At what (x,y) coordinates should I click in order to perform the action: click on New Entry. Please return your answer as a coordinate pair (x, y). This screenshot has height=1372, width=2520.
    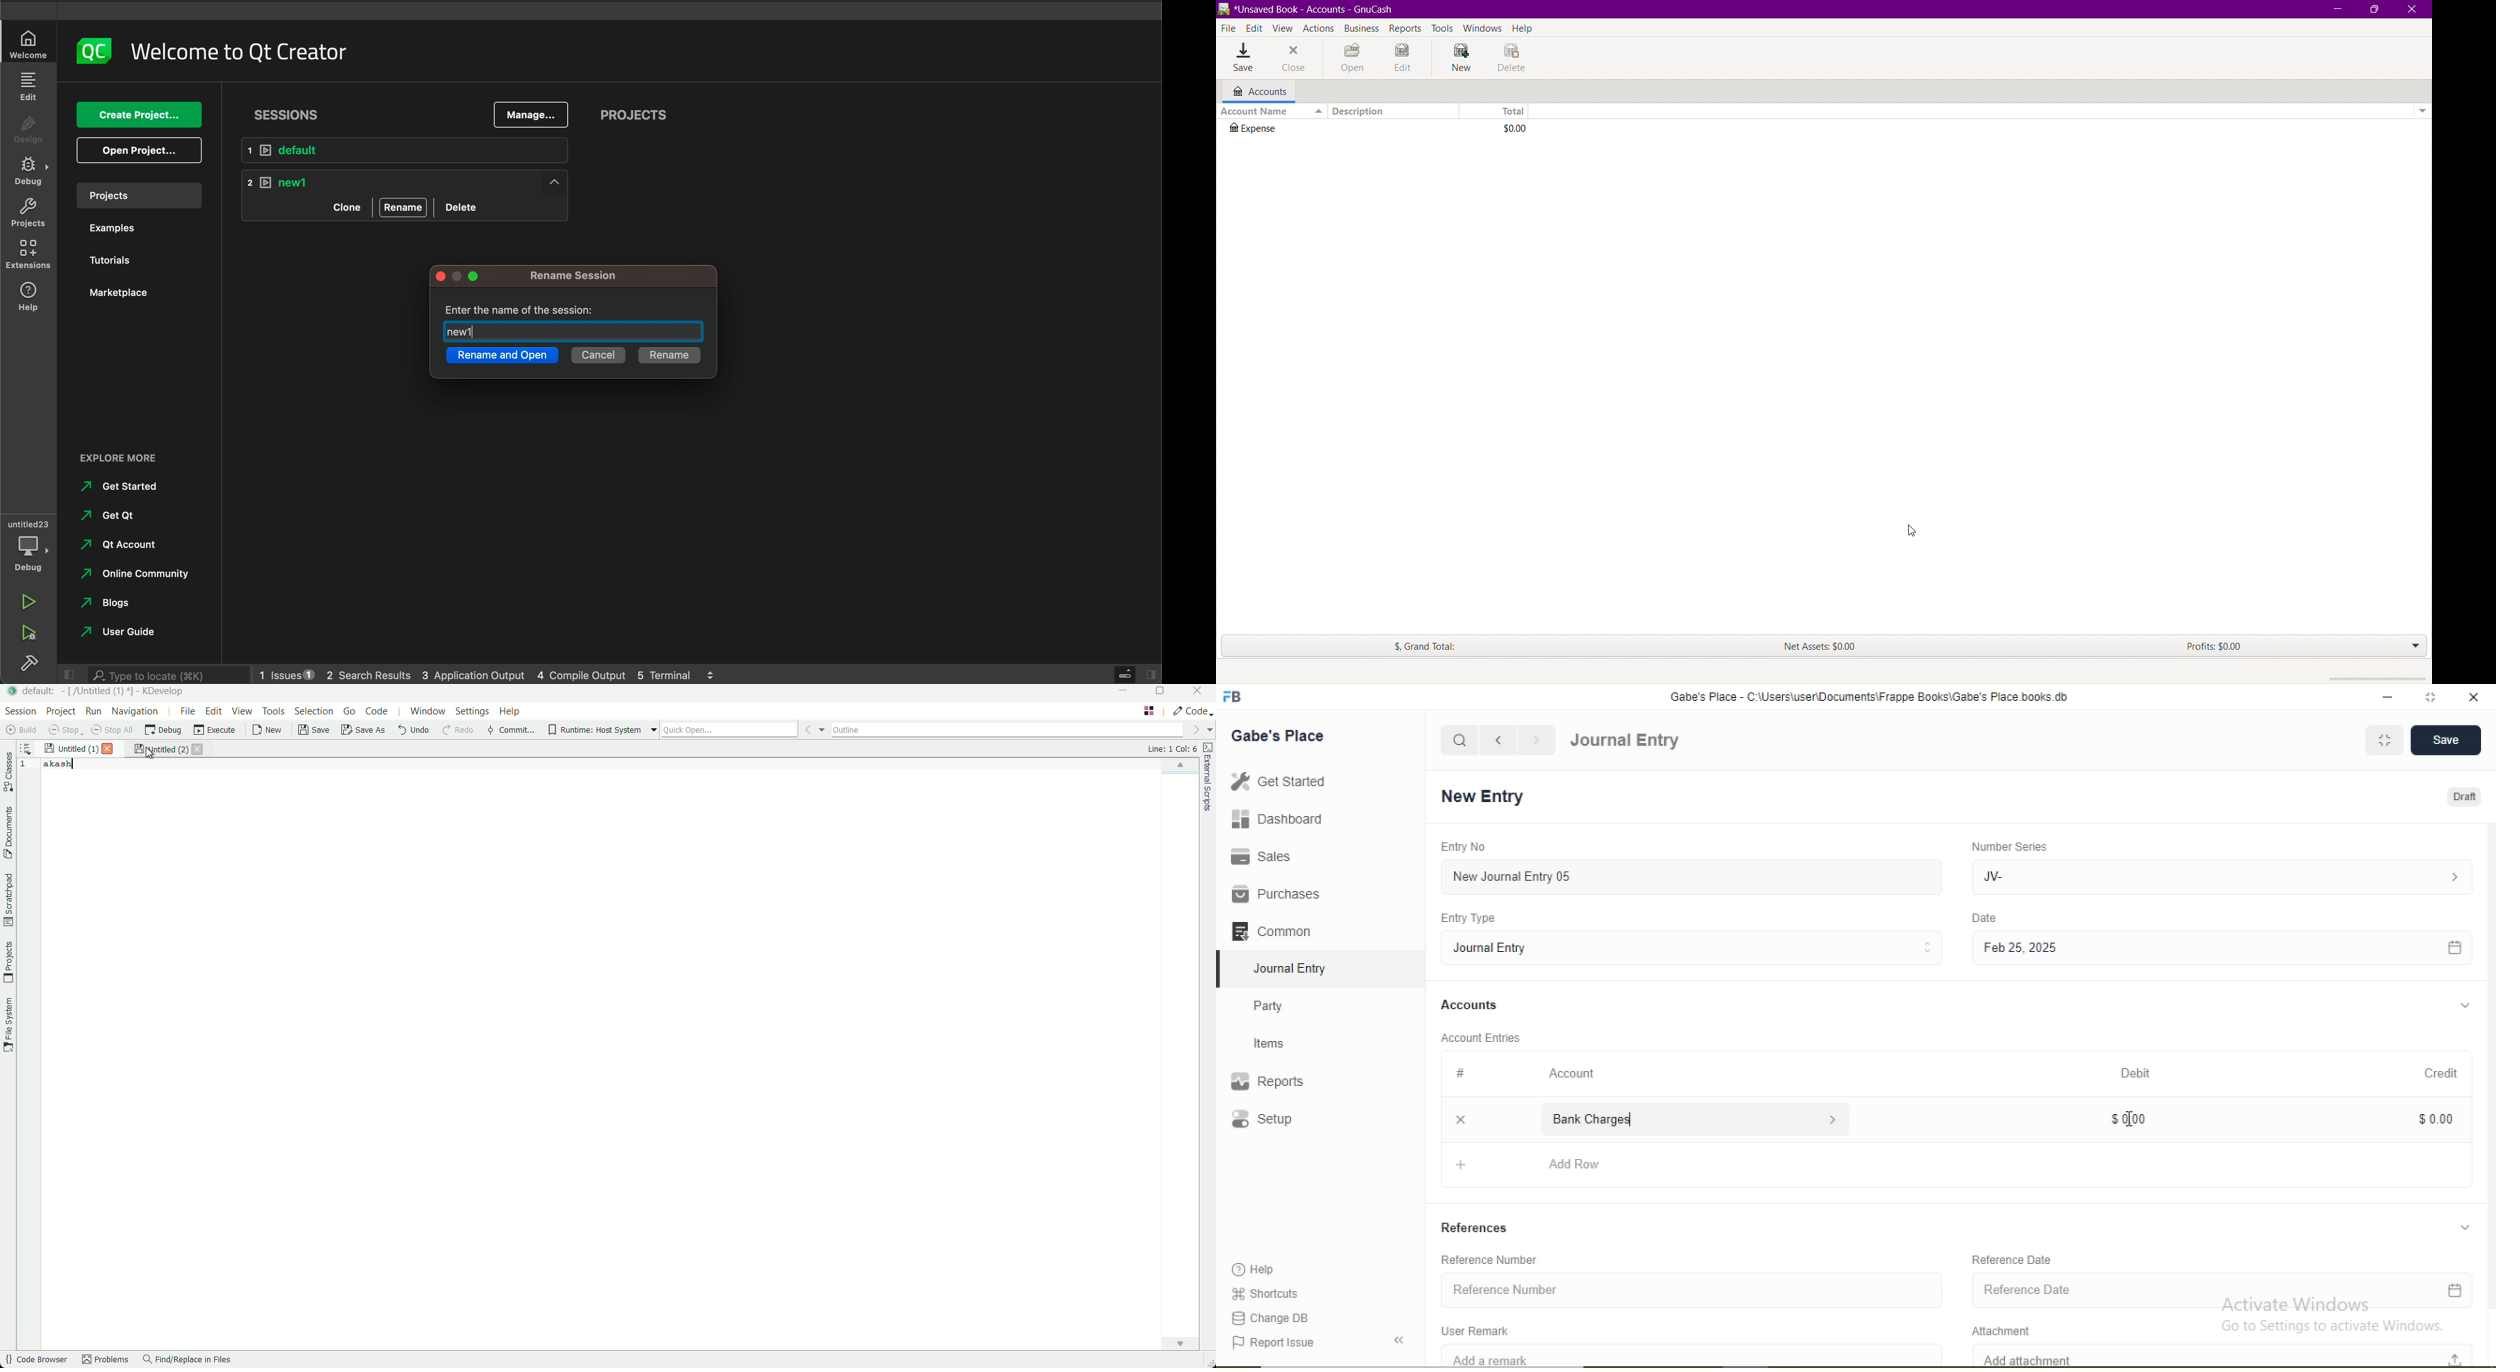
    Looking at the image, I should click on (1488, 797).